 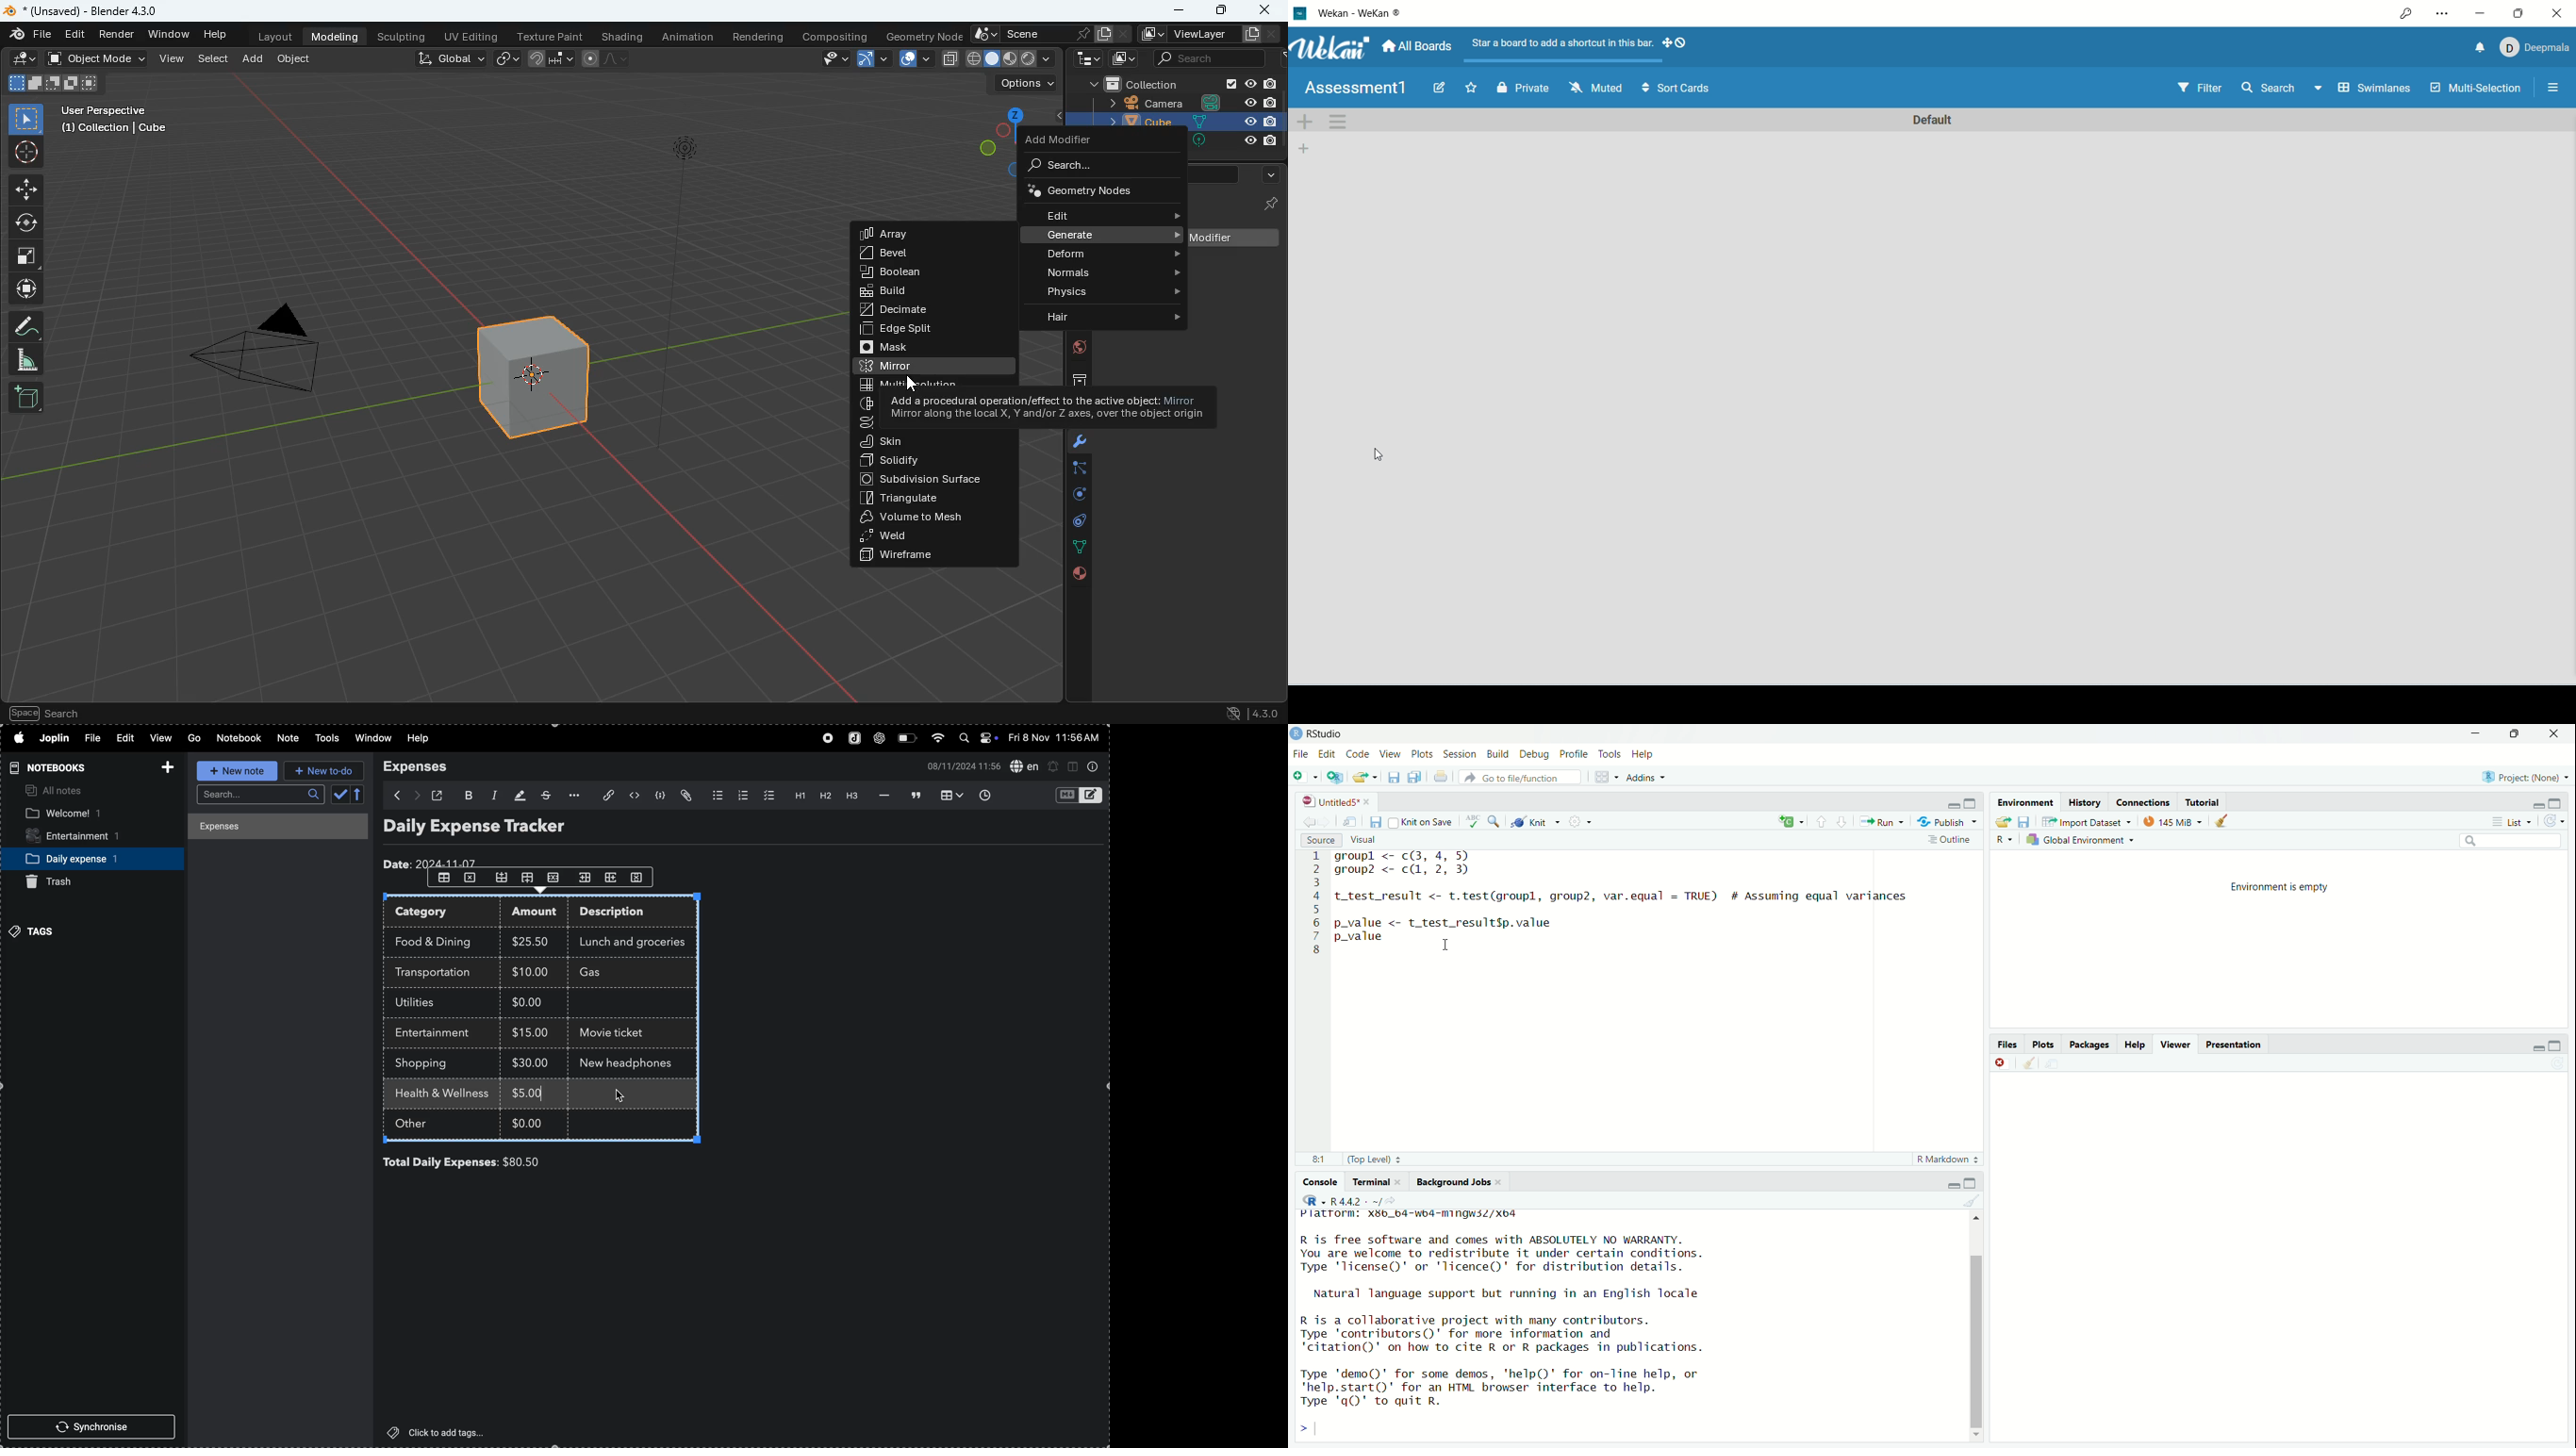 I want to click on search, so click(x=2508, y=841).